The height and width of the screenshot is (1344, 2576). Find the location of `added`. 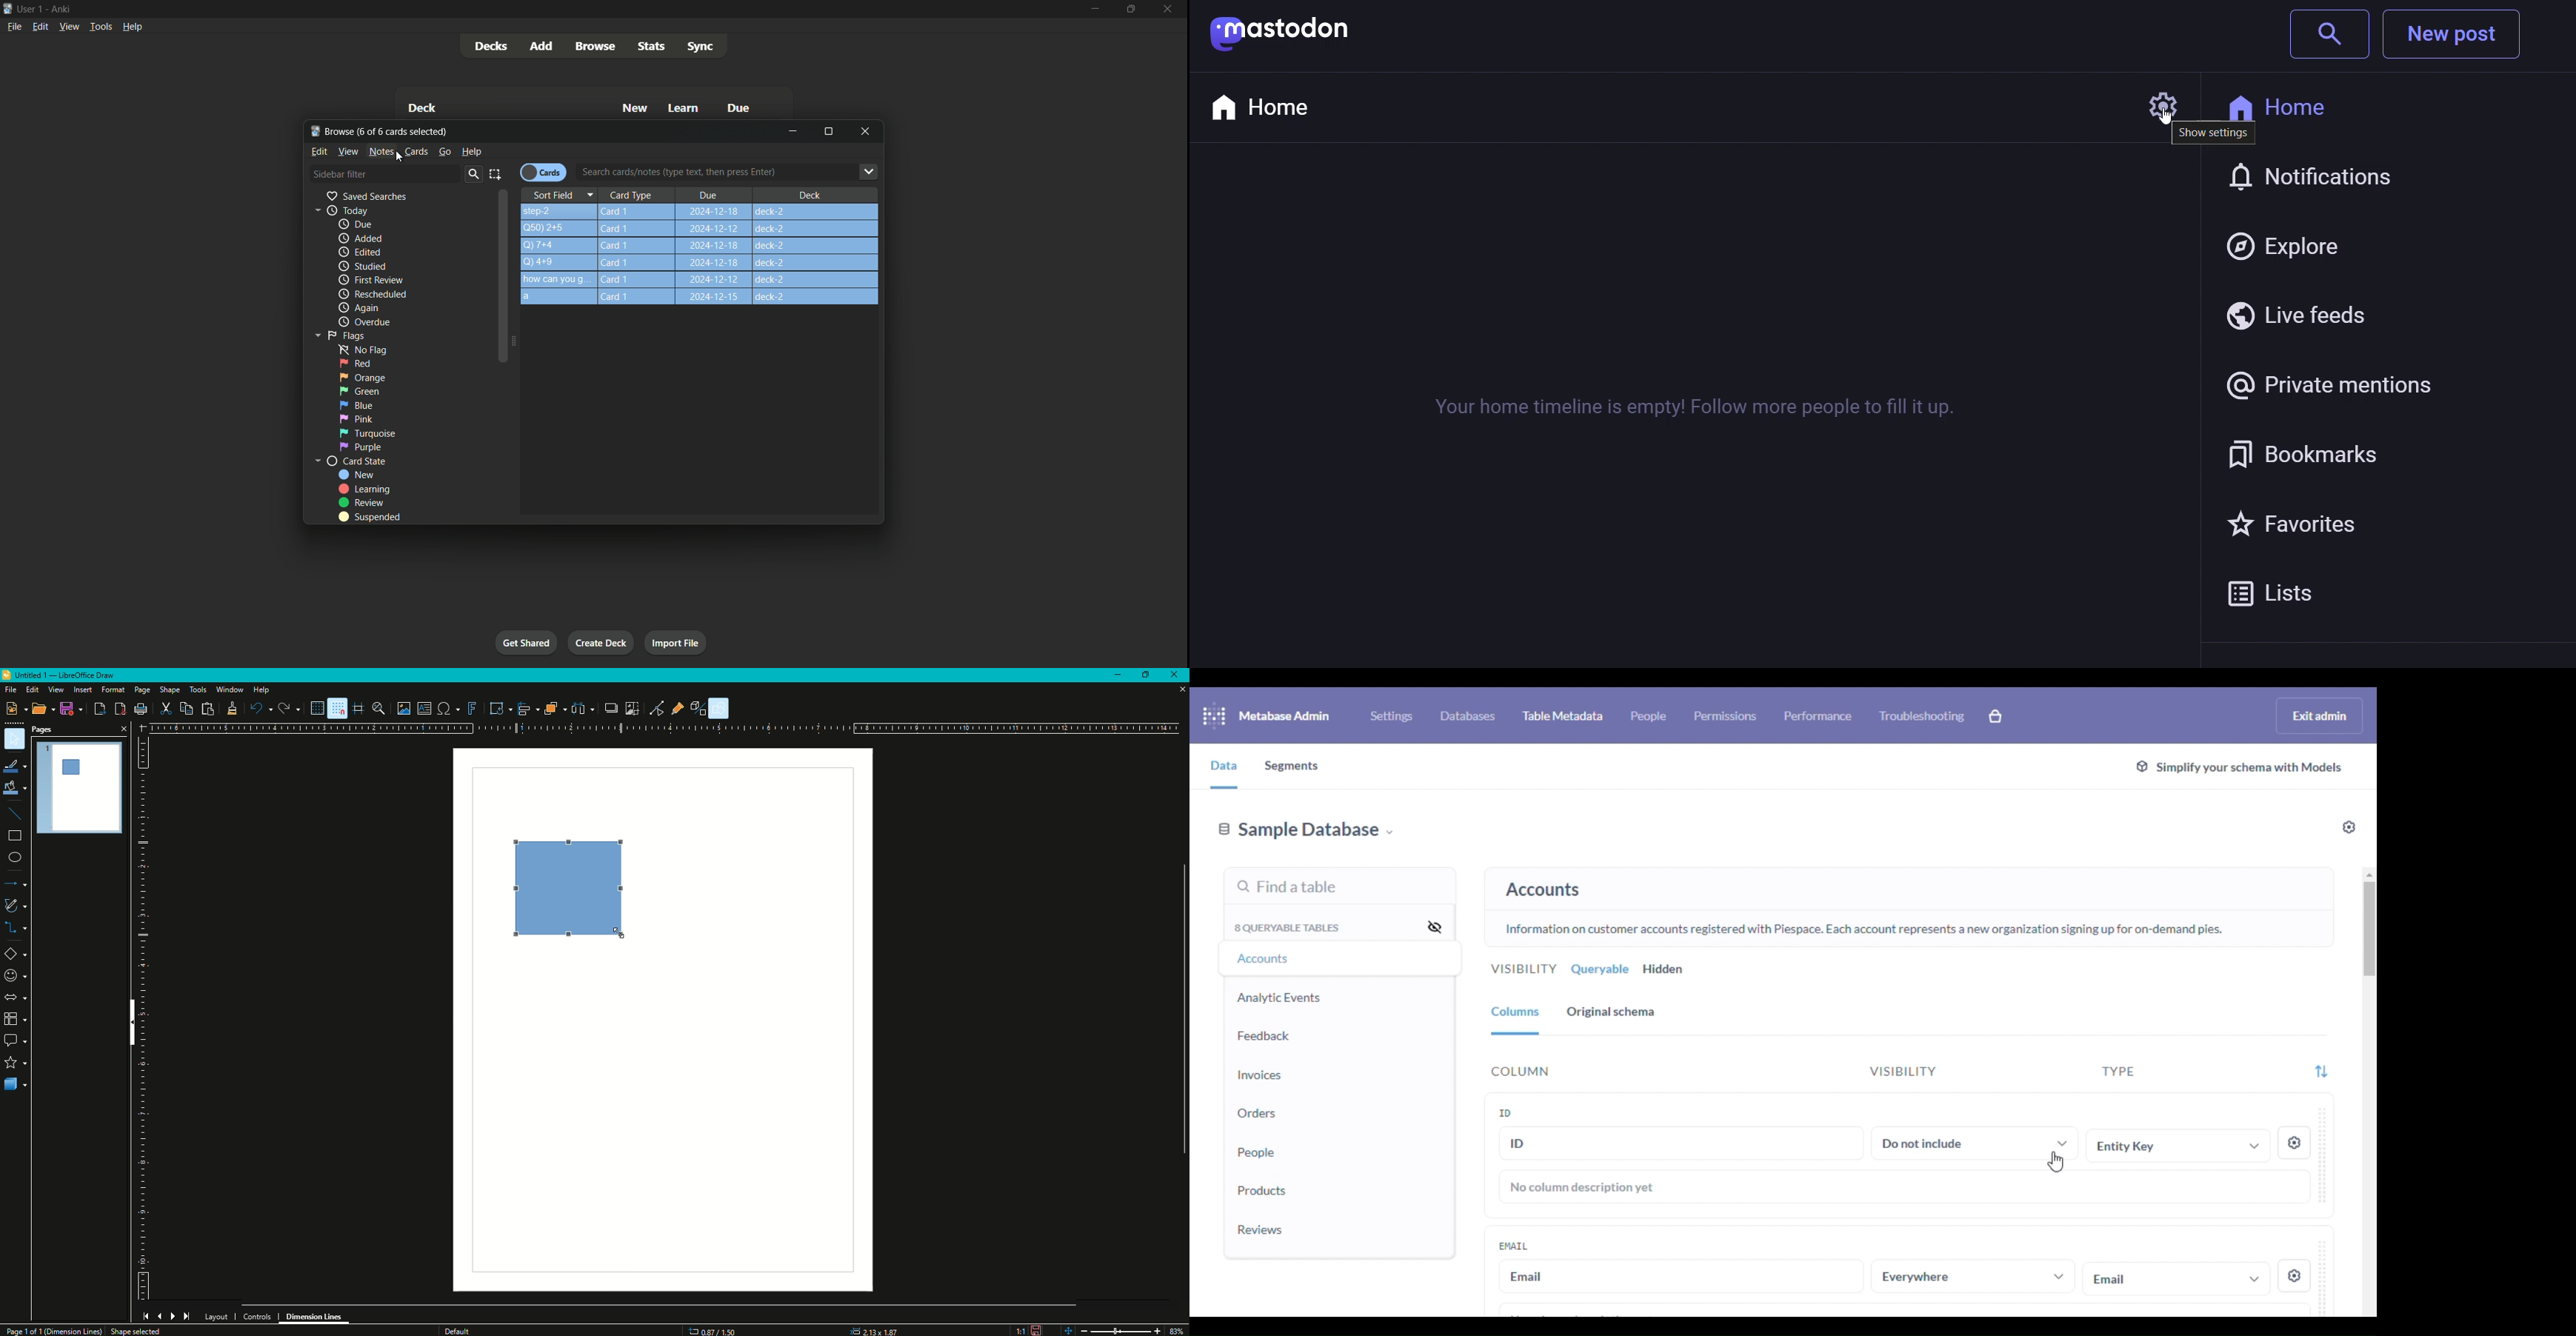

added is located at coordinates (358, 239).